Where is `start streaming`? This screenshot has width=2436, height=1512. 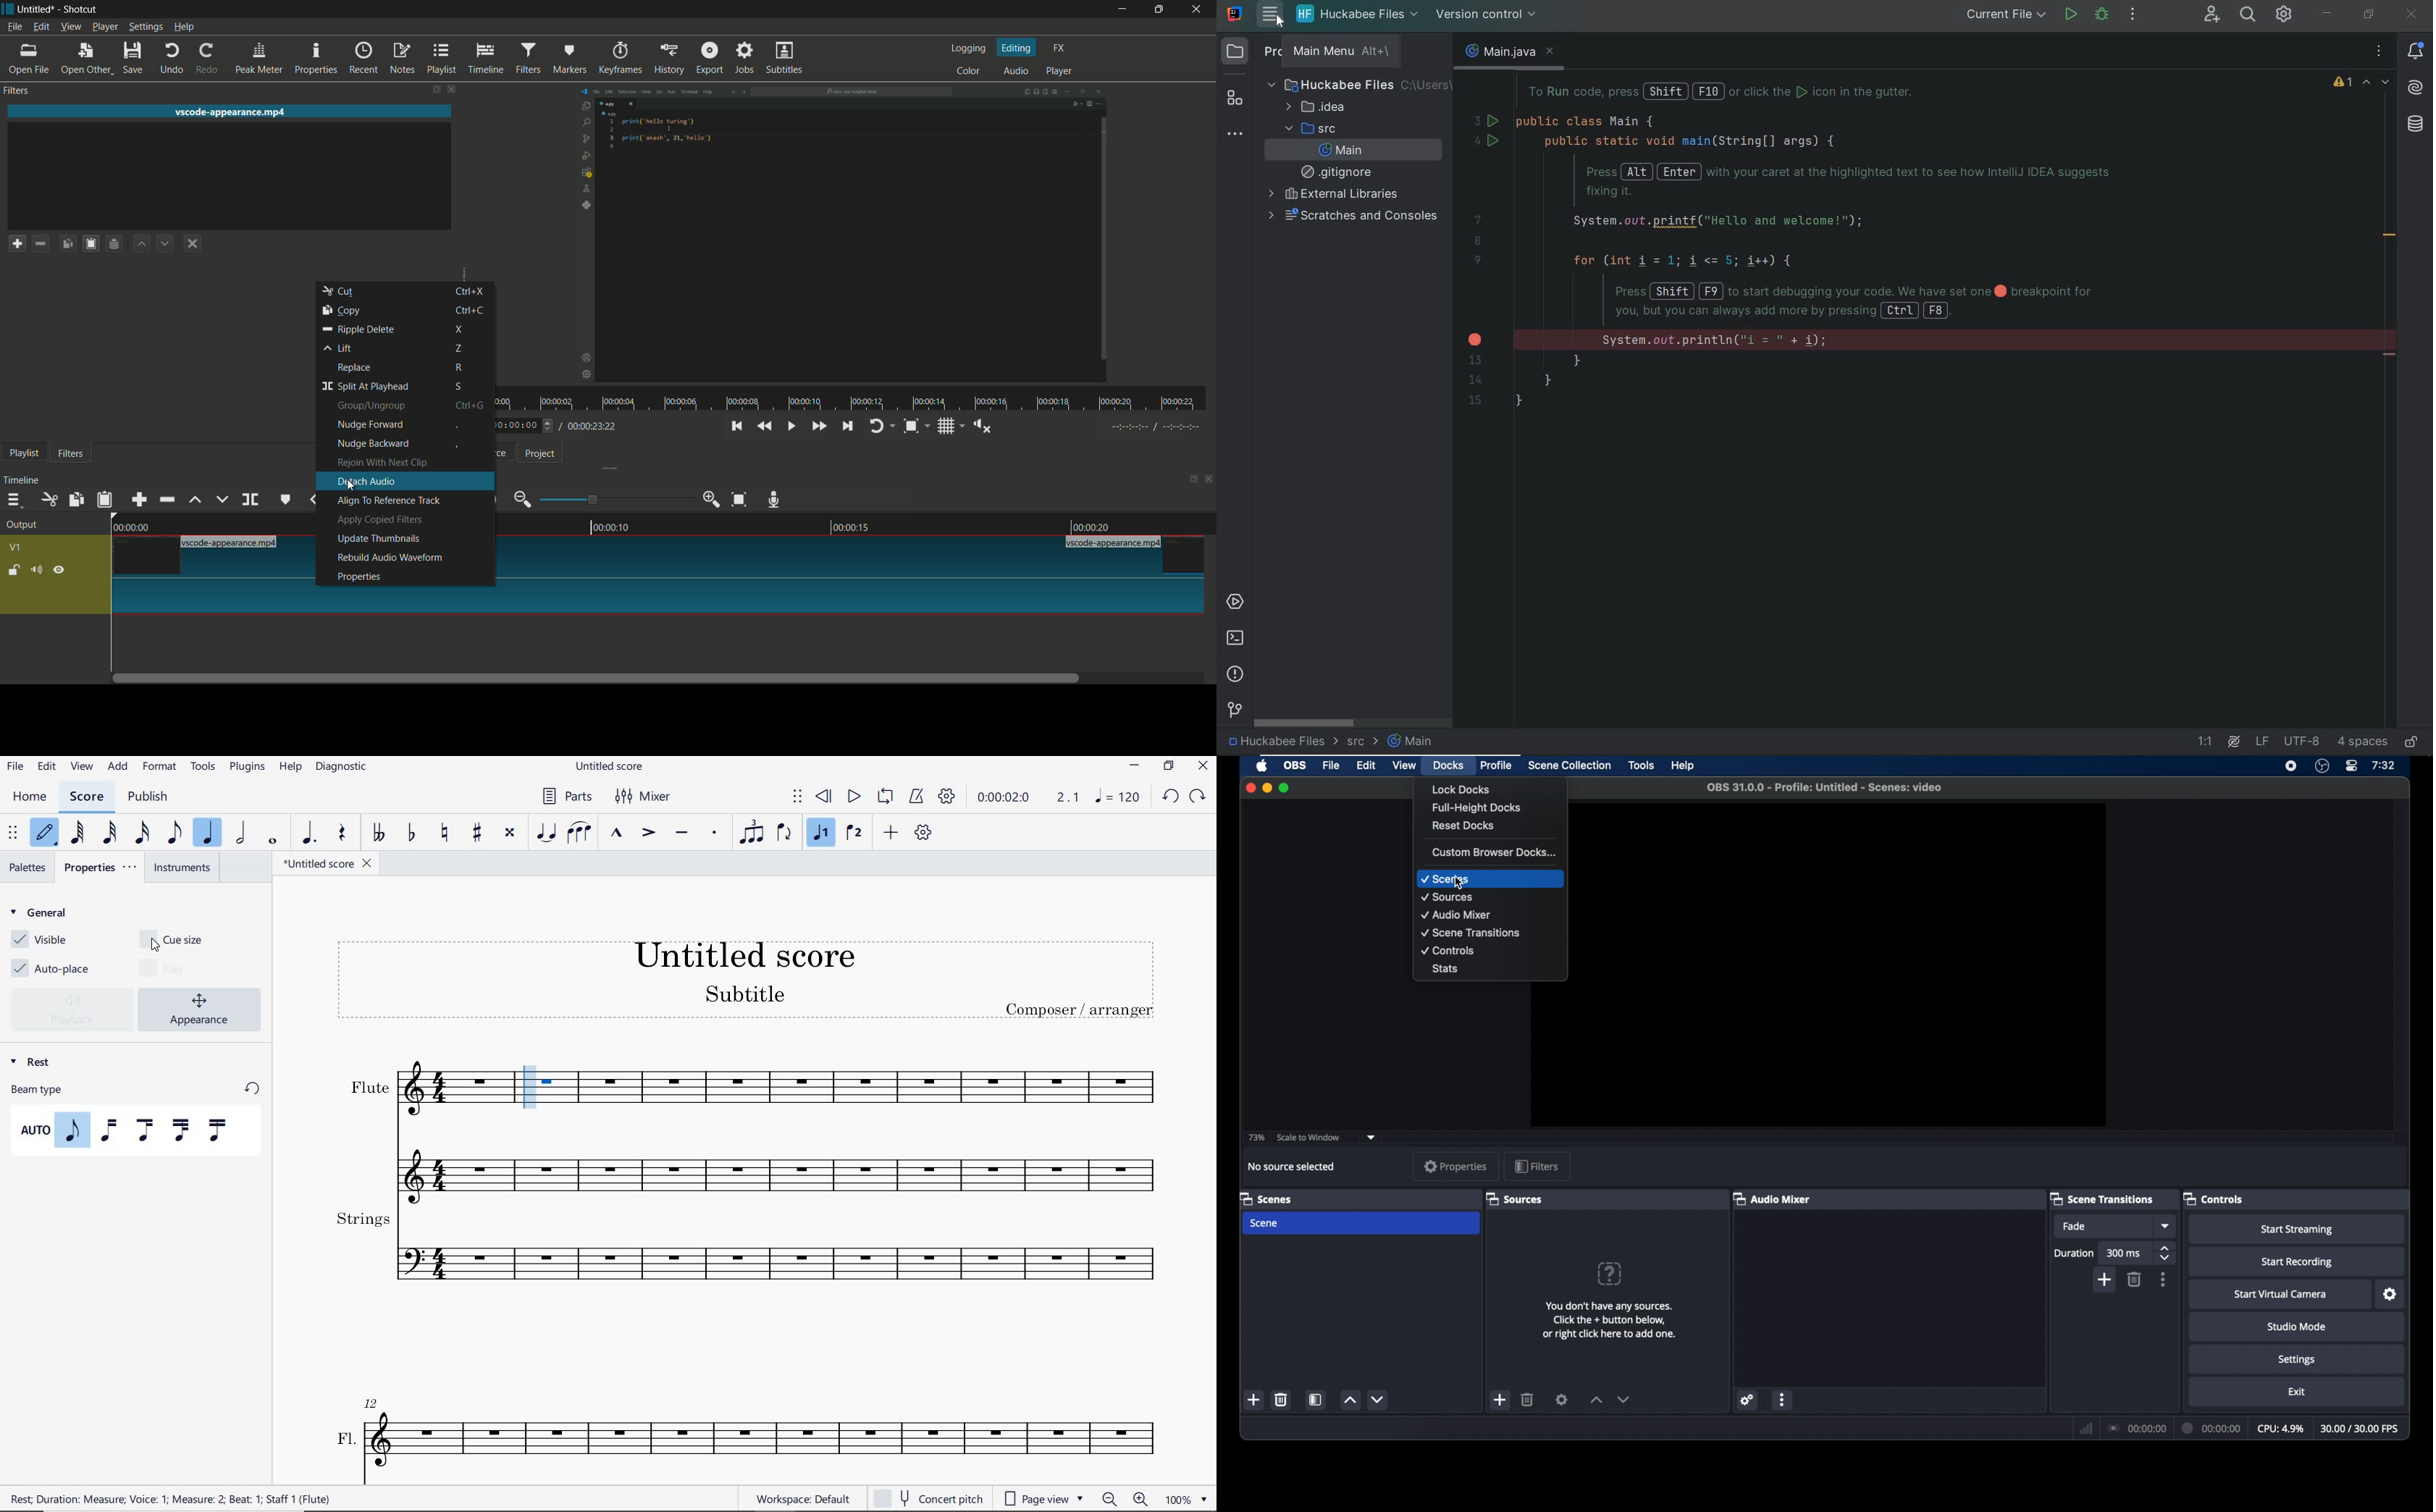 start streaming is located at coordinates (2297, 1229).